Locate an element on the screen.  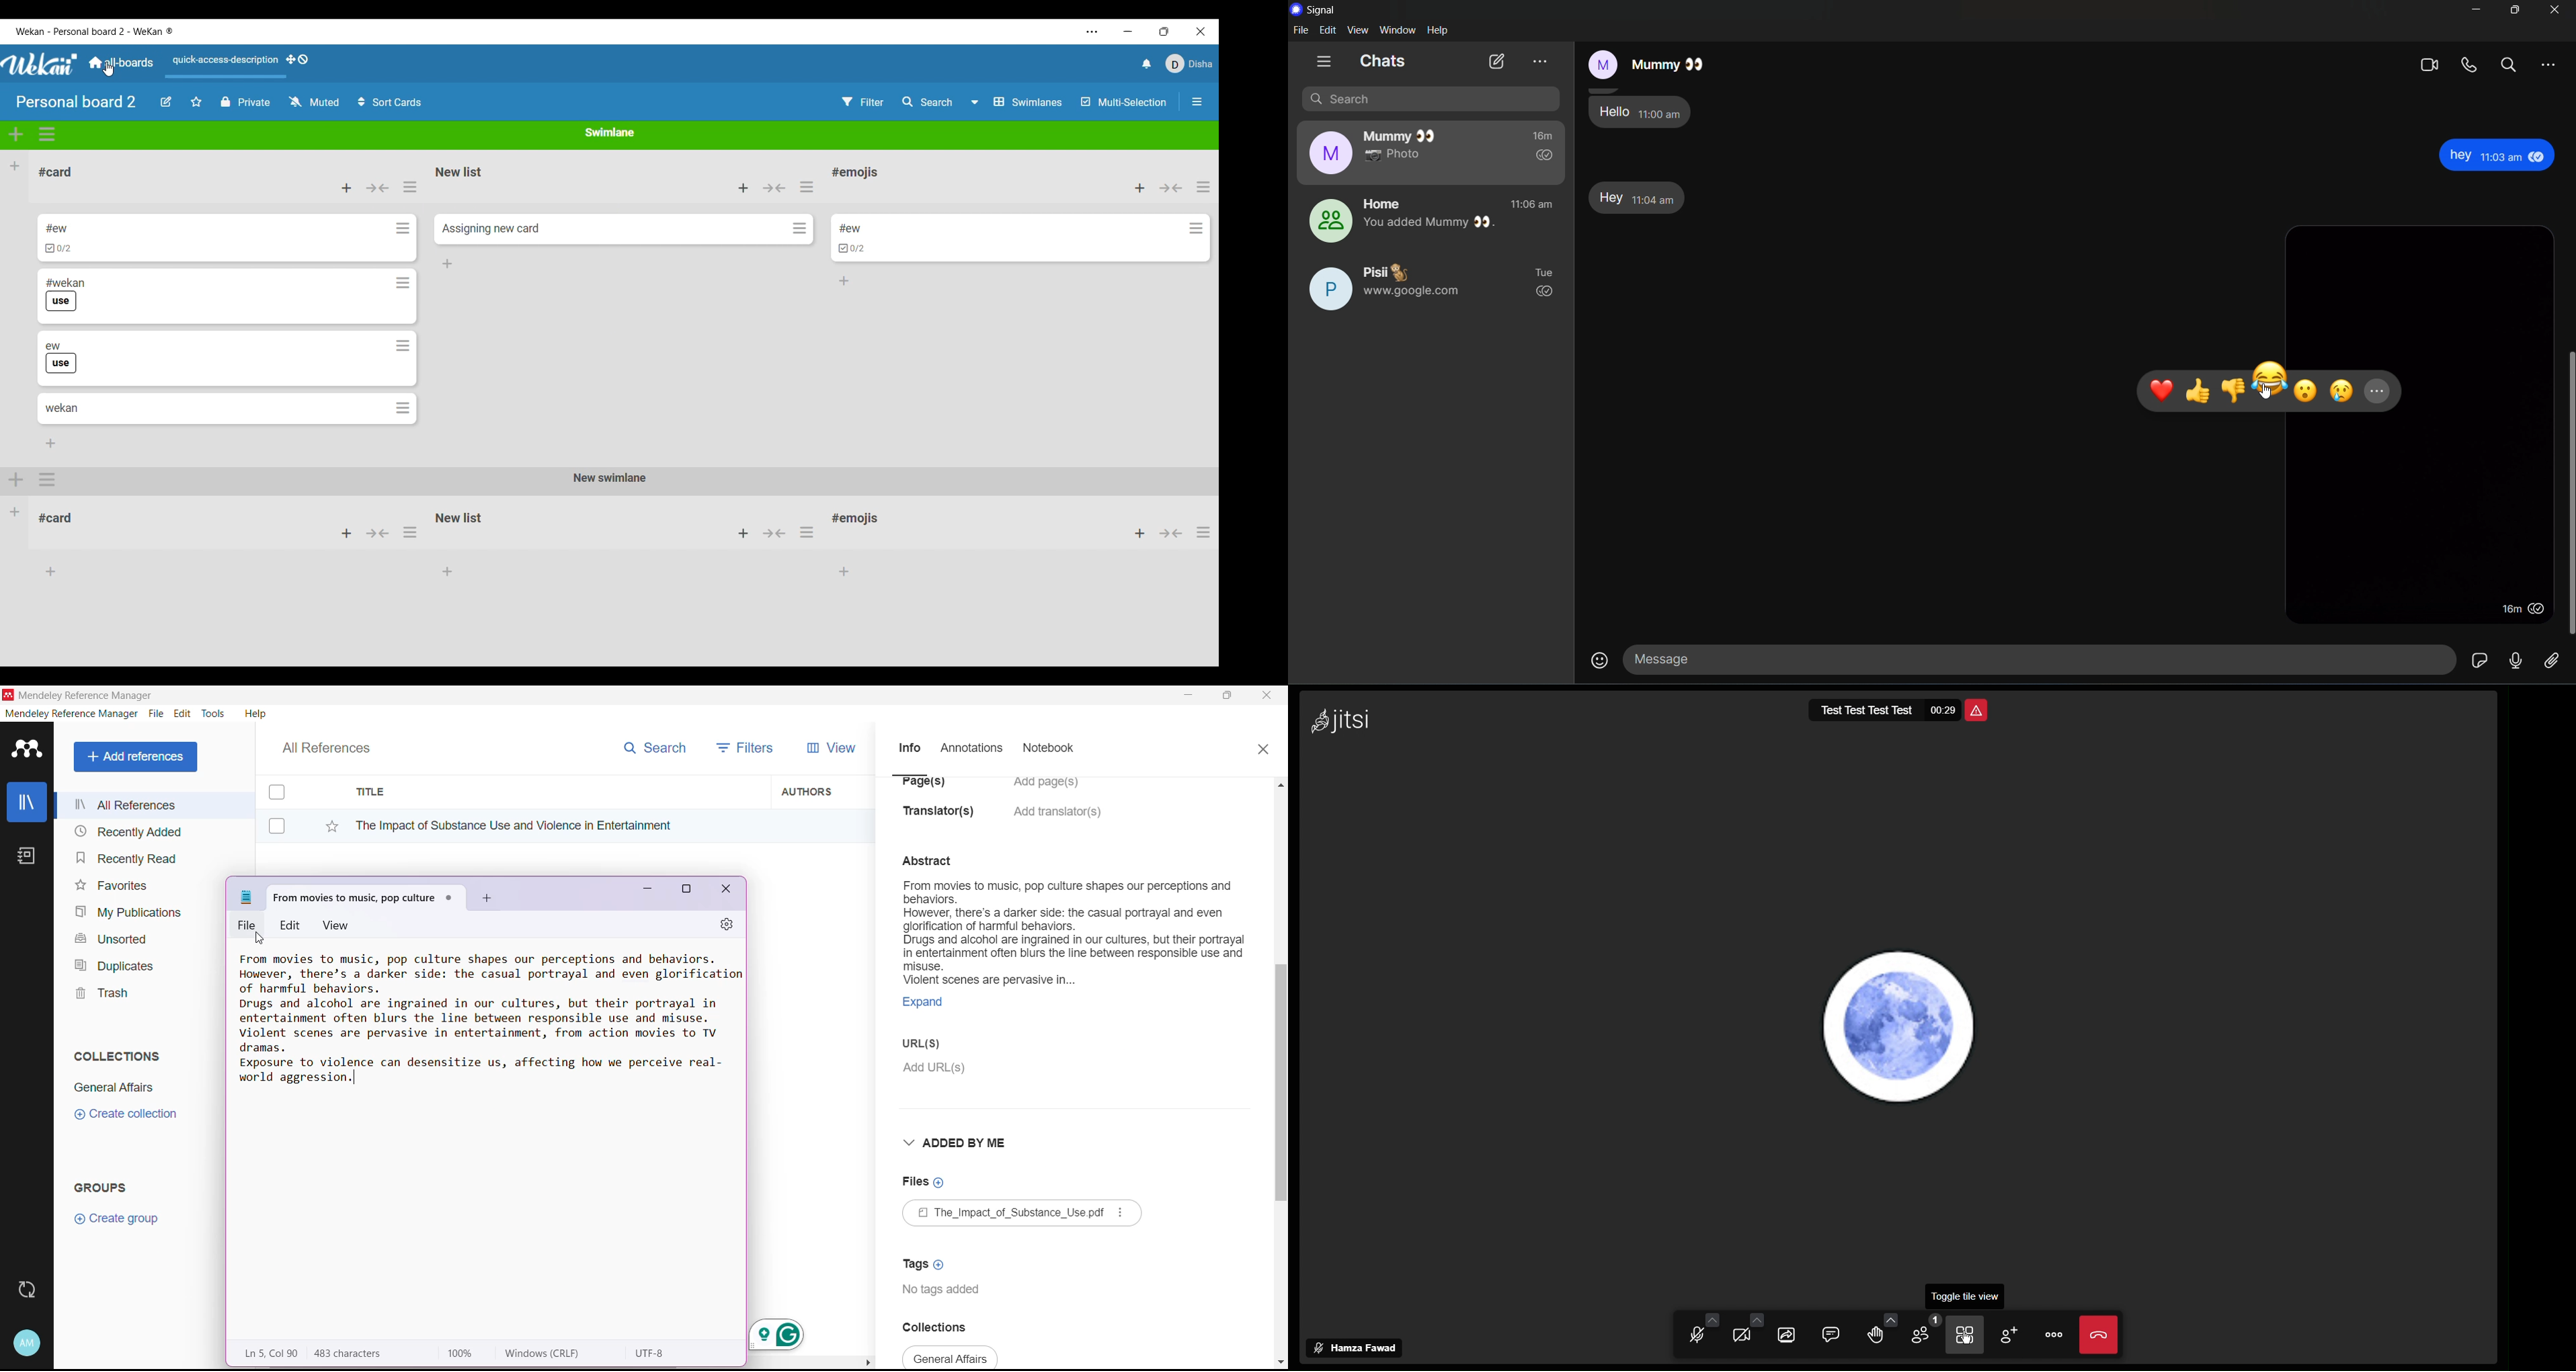
Trash is located at coordinates (98, 995).